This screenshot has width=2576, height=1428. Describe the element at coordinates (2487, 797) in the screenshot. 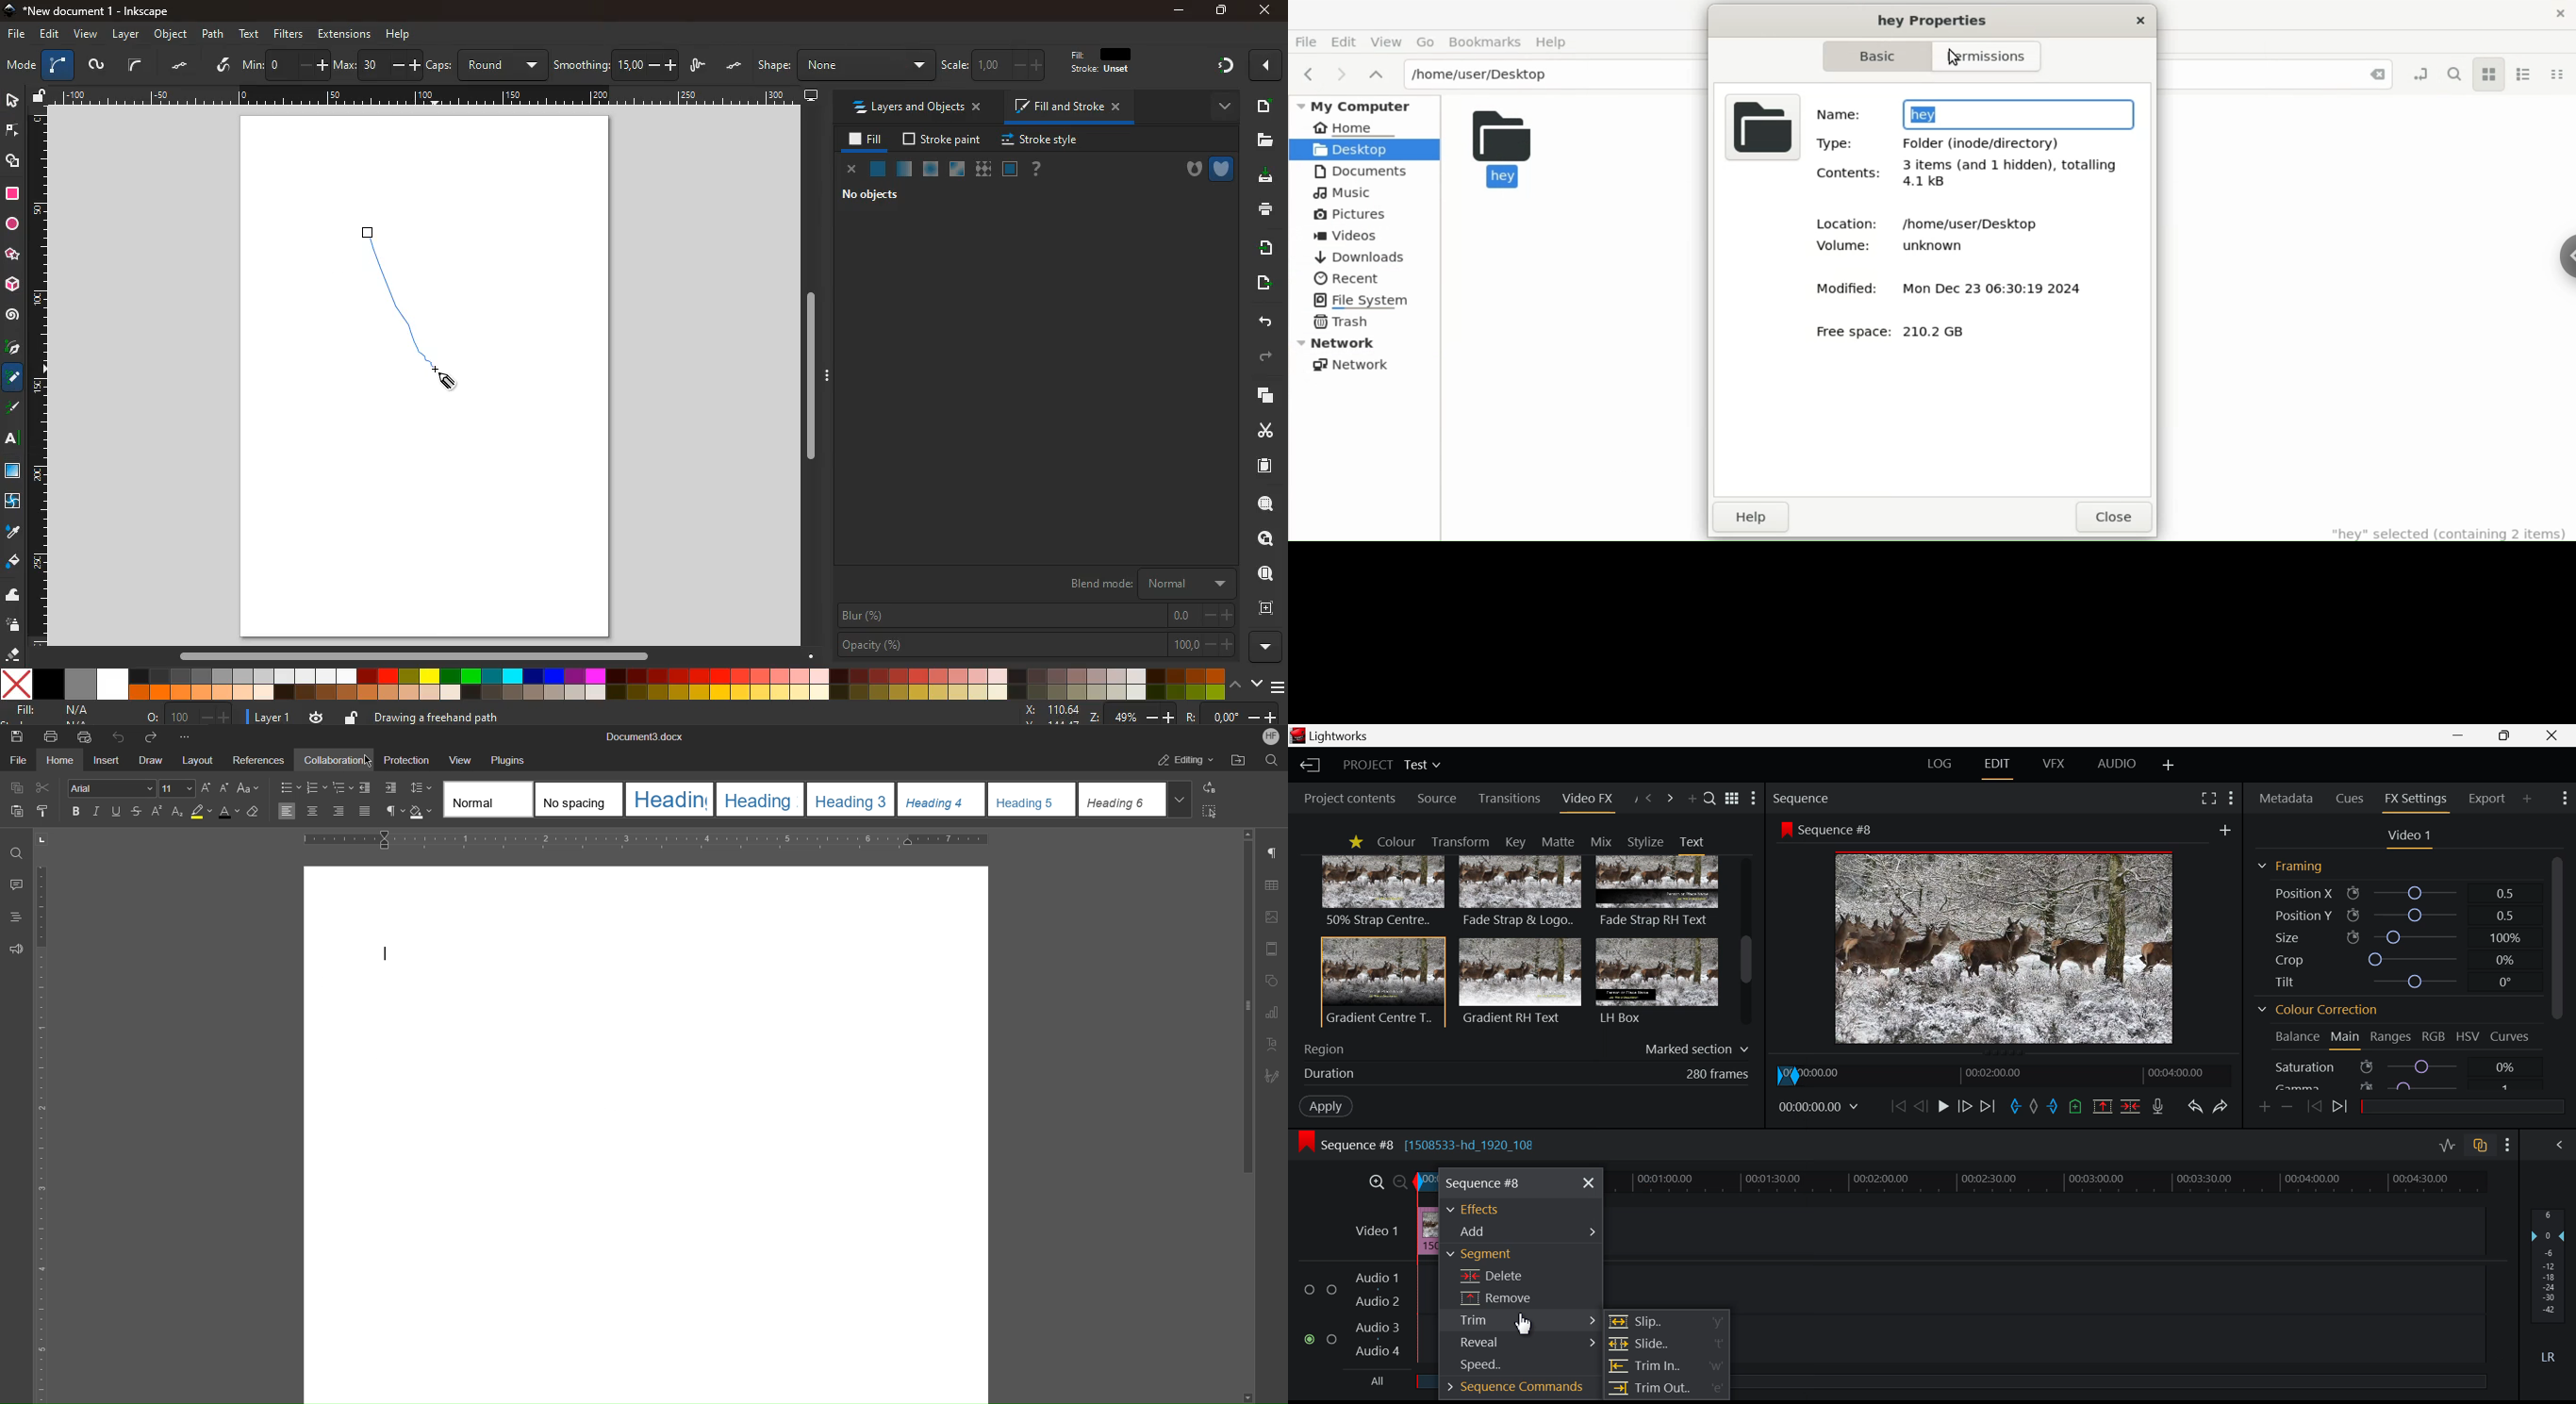

I see `Export` at that location.